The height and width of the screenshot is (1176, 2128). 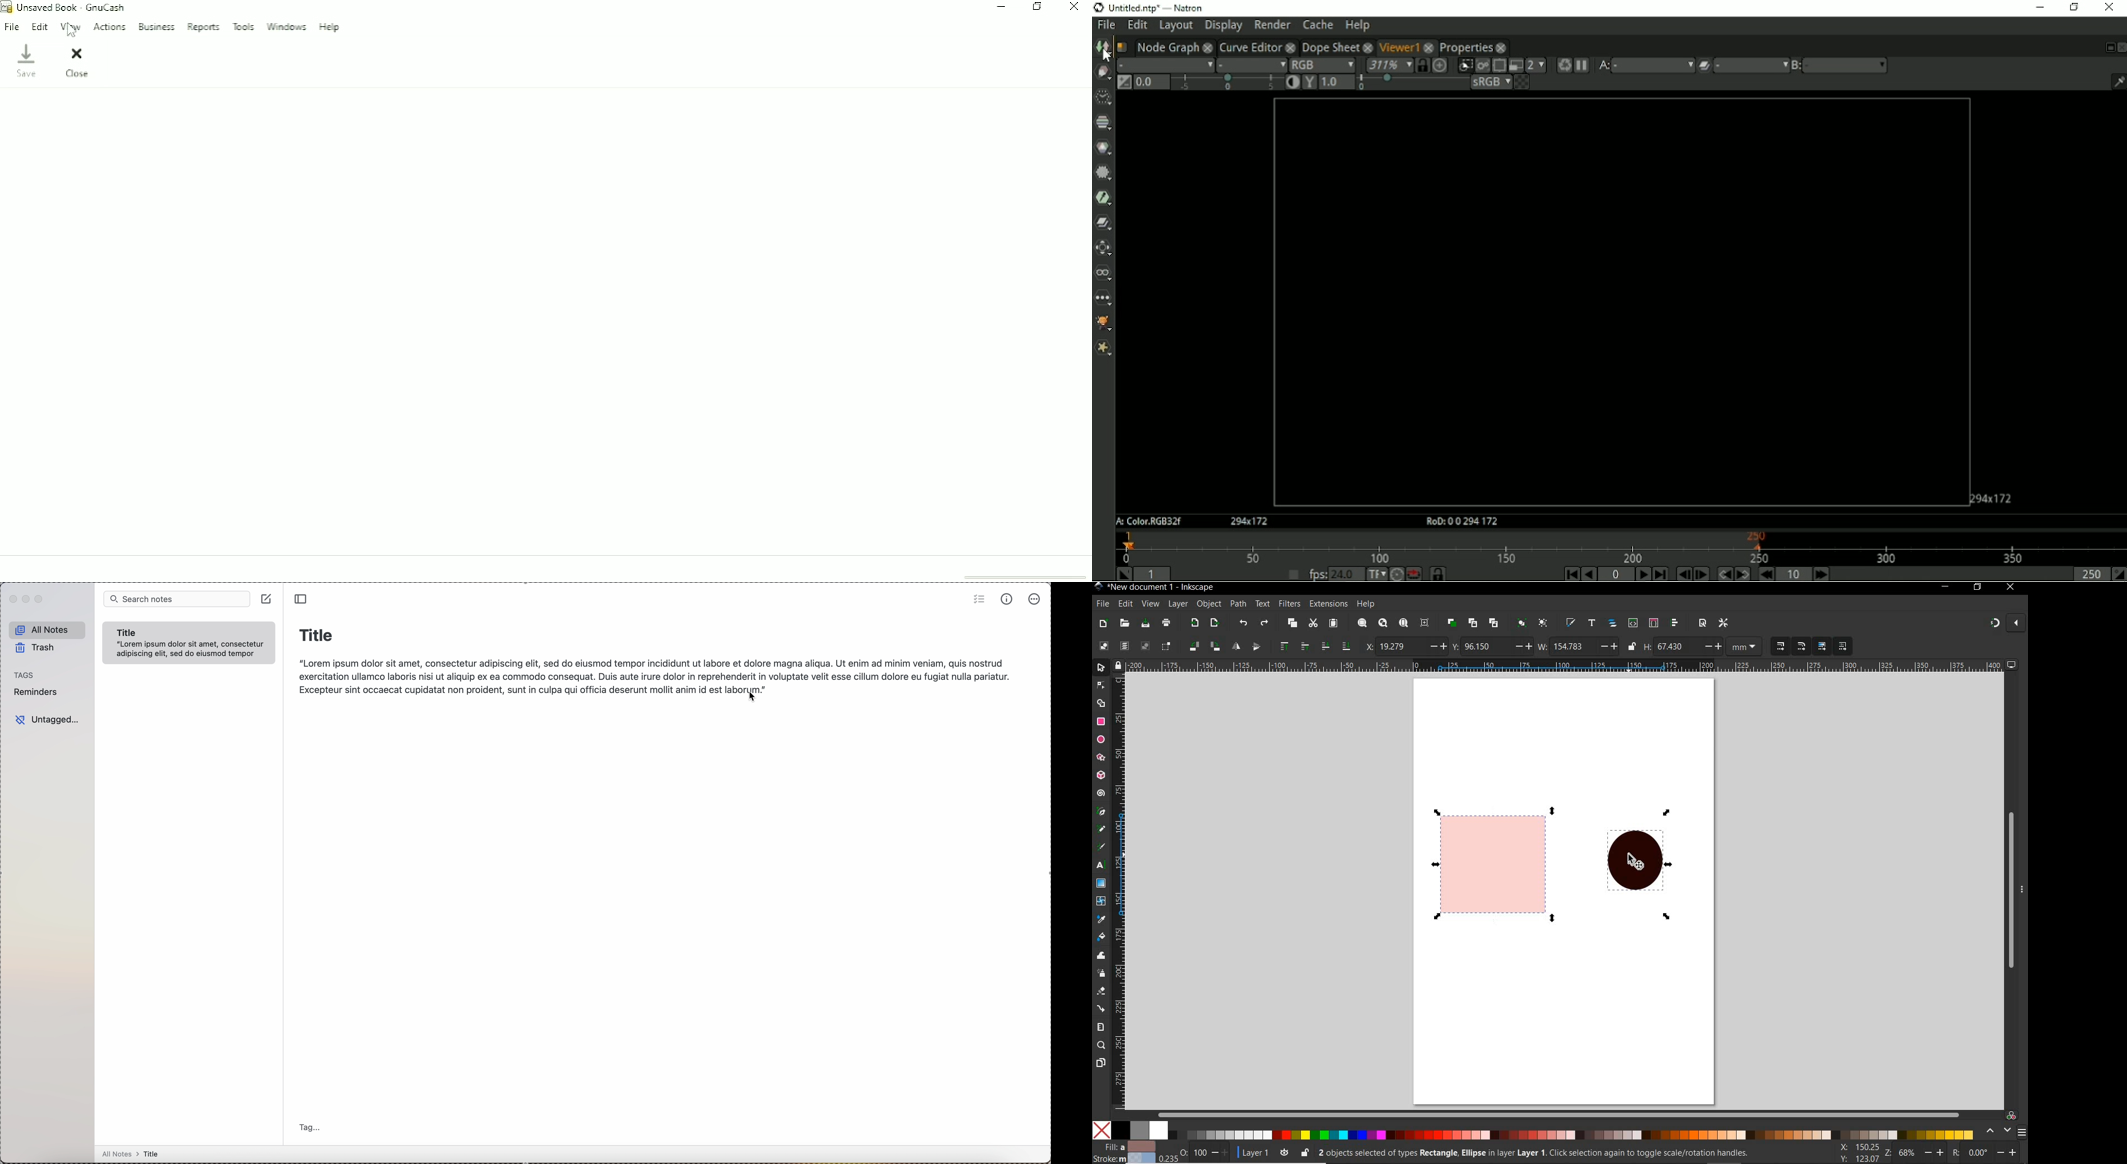 I want to click on export, so click(x=1195, y=622).